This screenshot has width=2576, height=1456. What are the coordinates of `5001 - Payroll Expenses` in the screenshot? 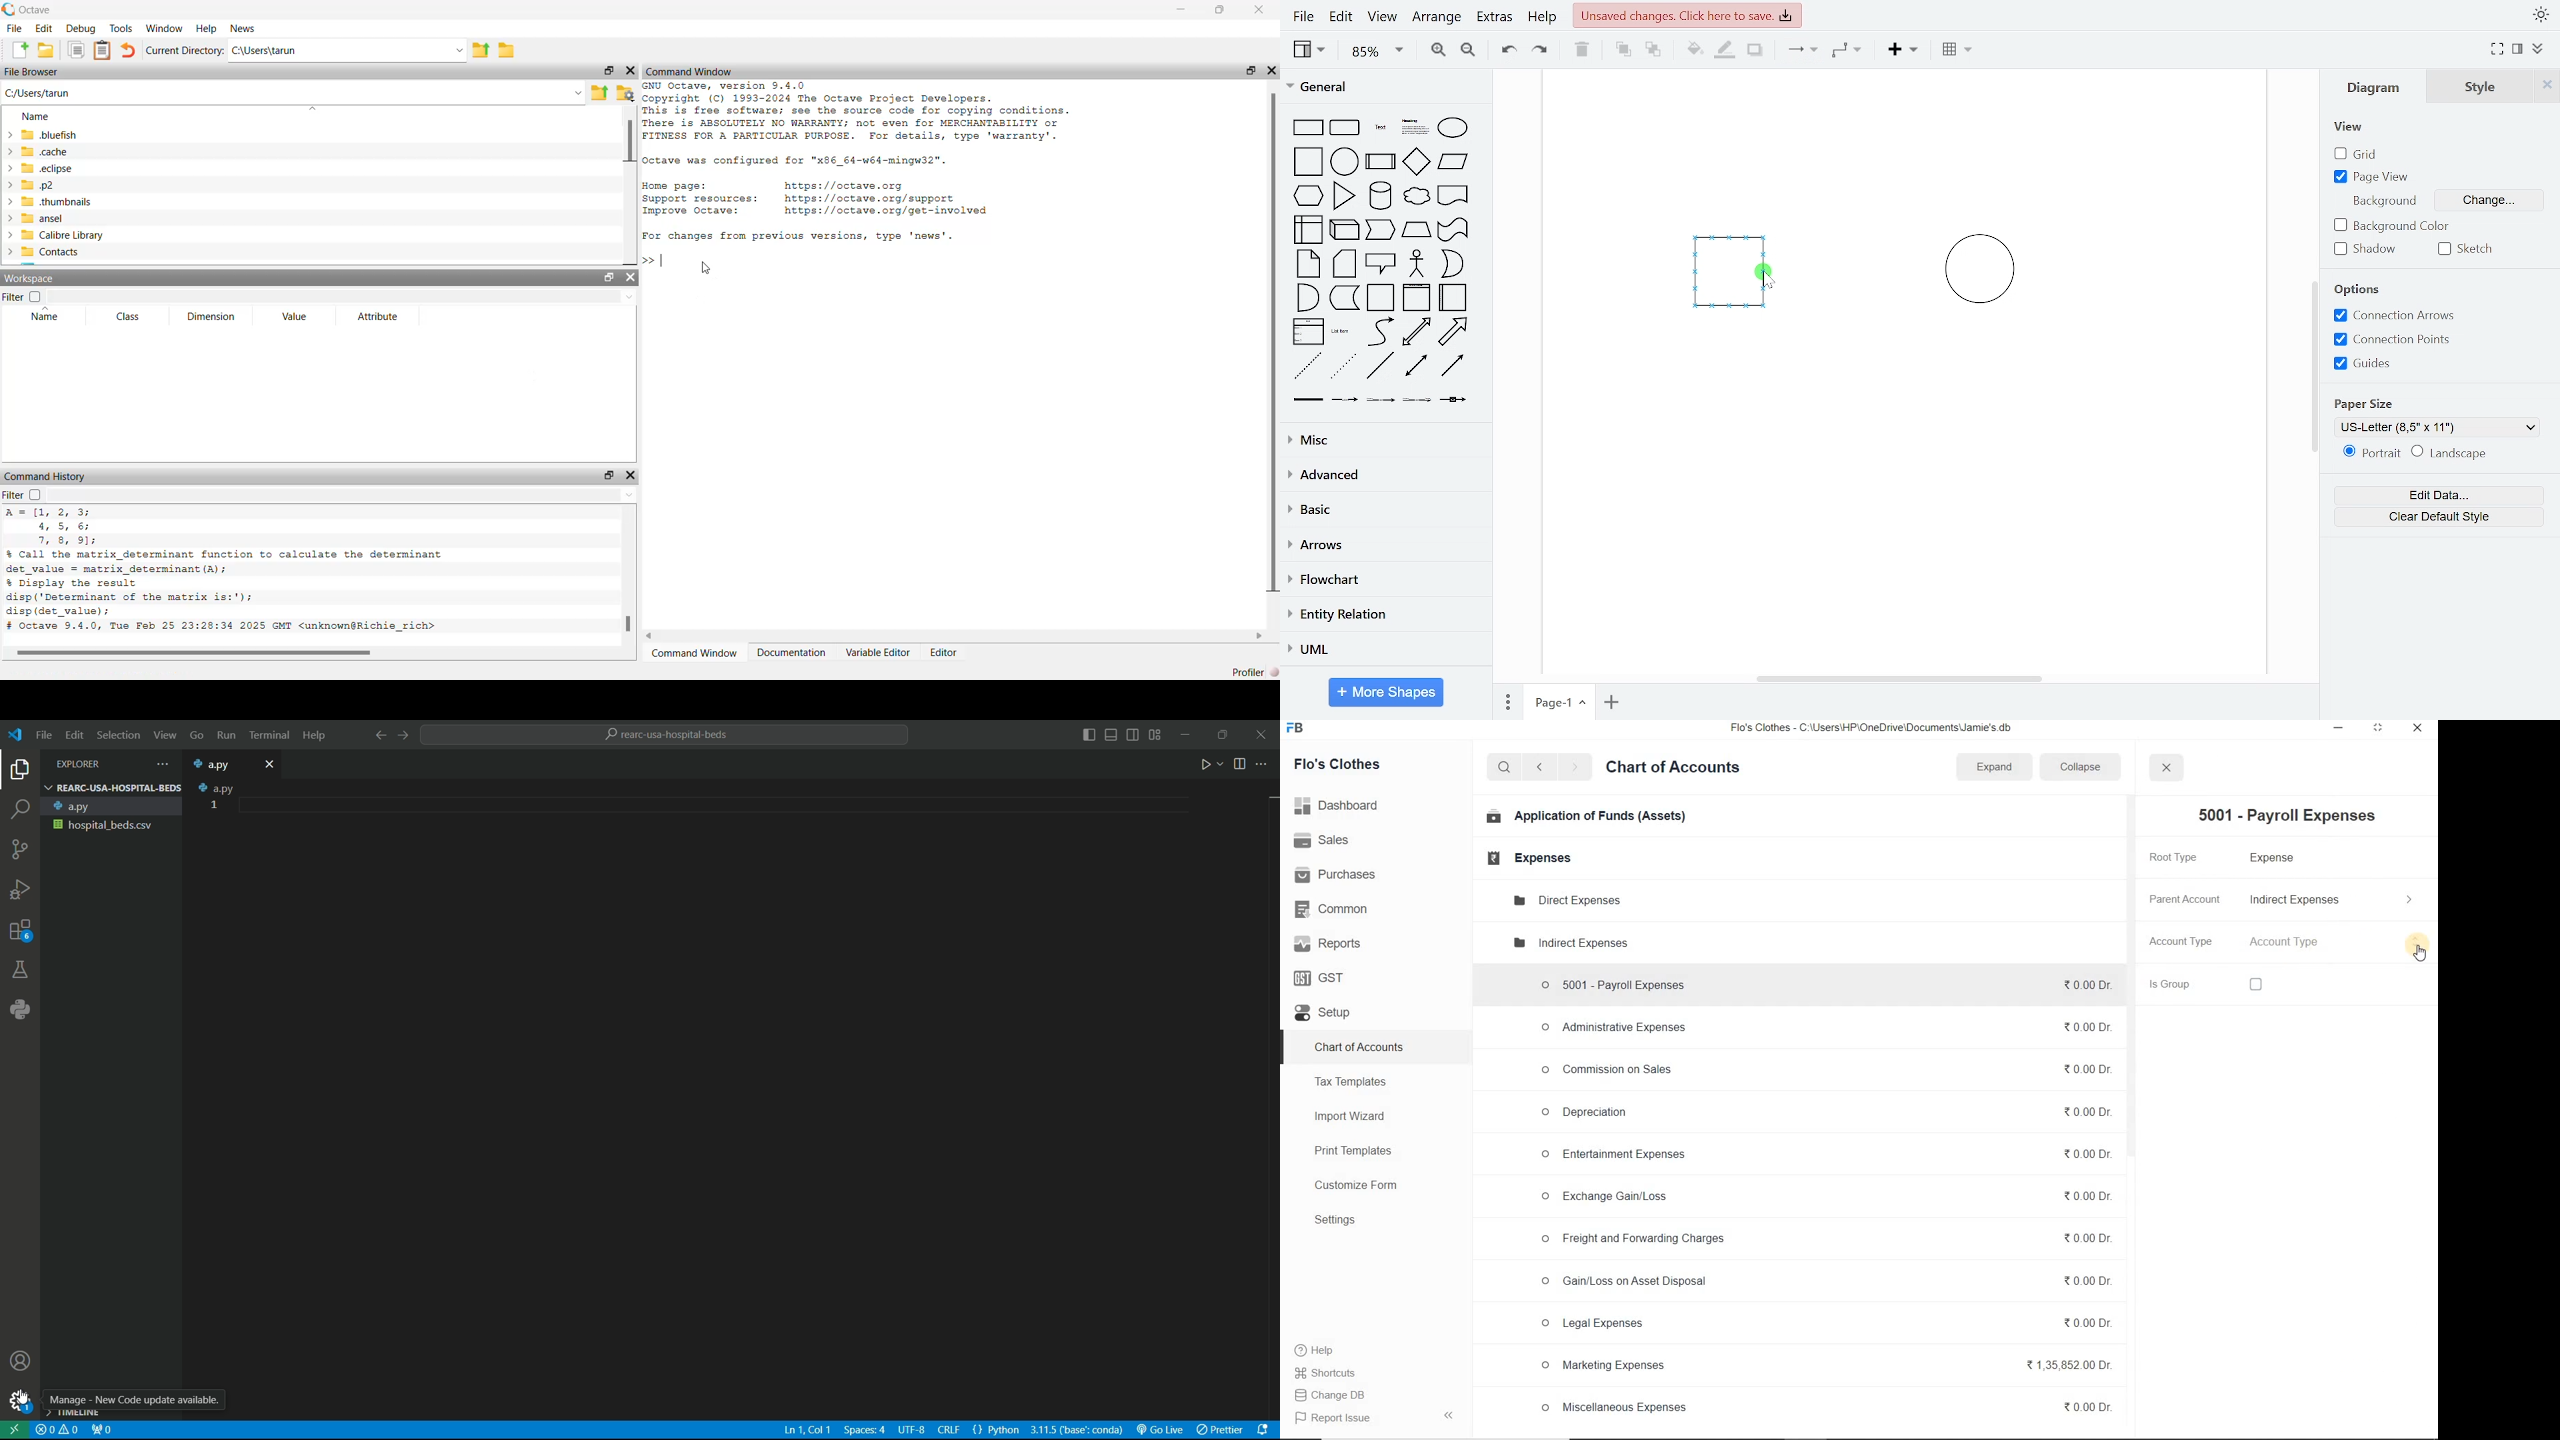 It's located at (2282, 816).